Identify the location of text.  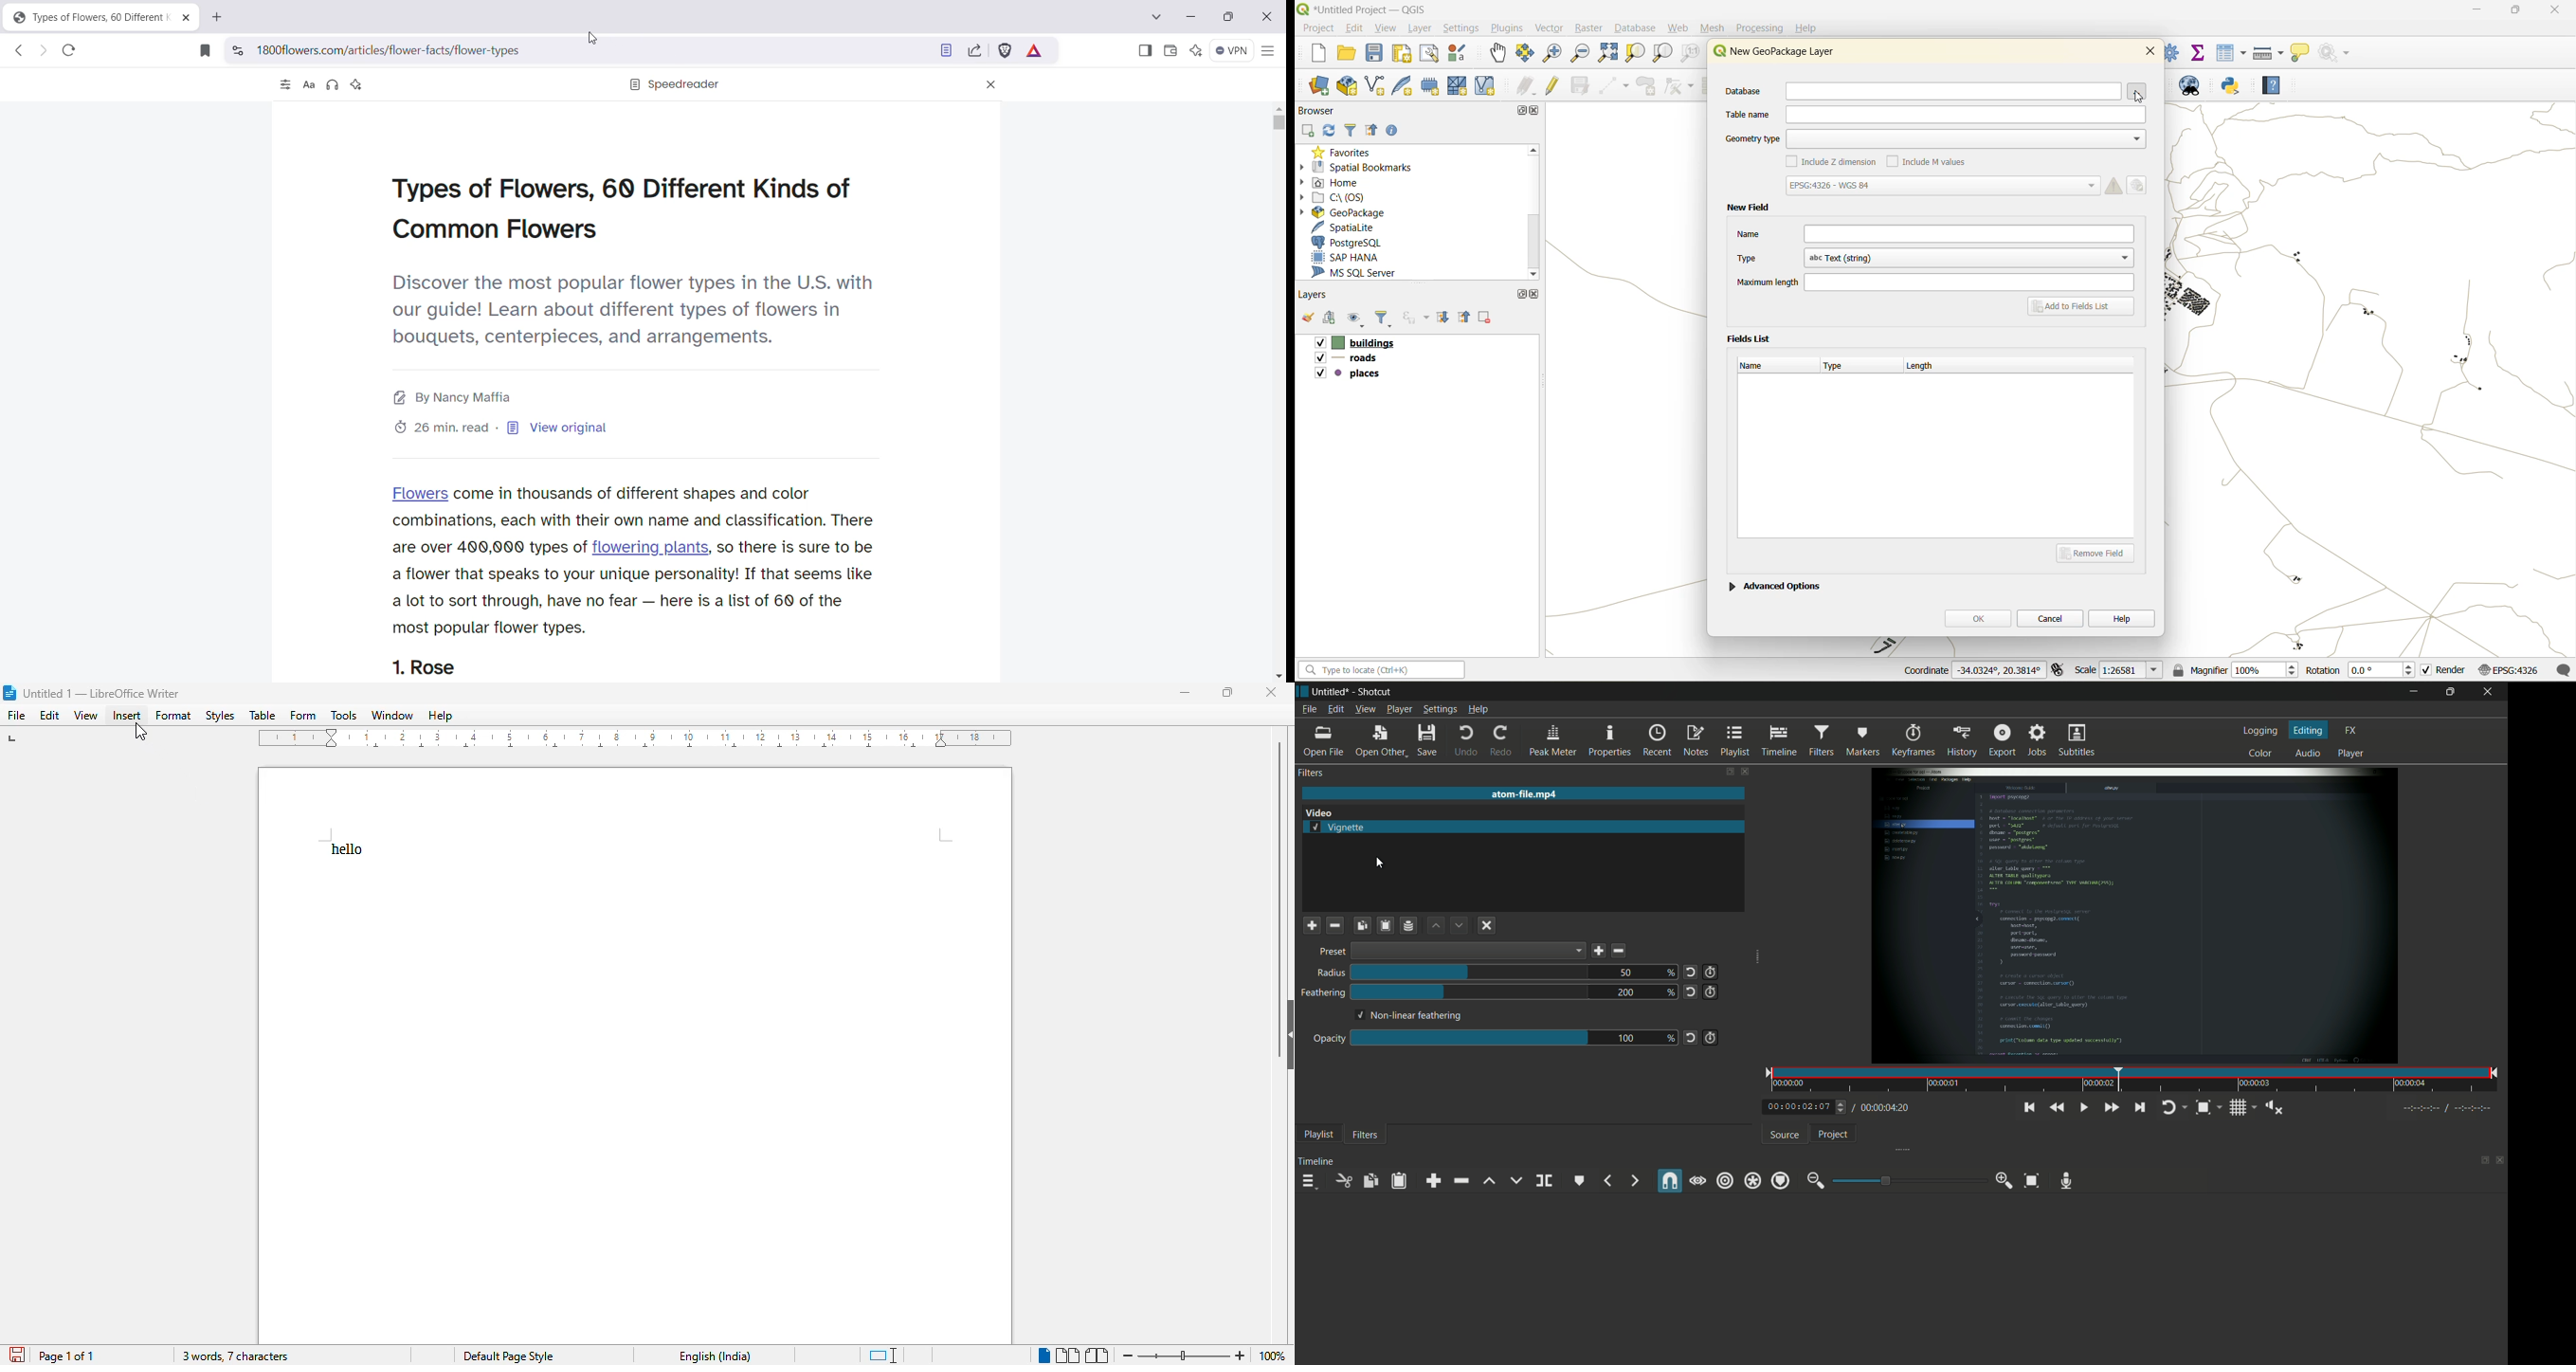
(347, 849).